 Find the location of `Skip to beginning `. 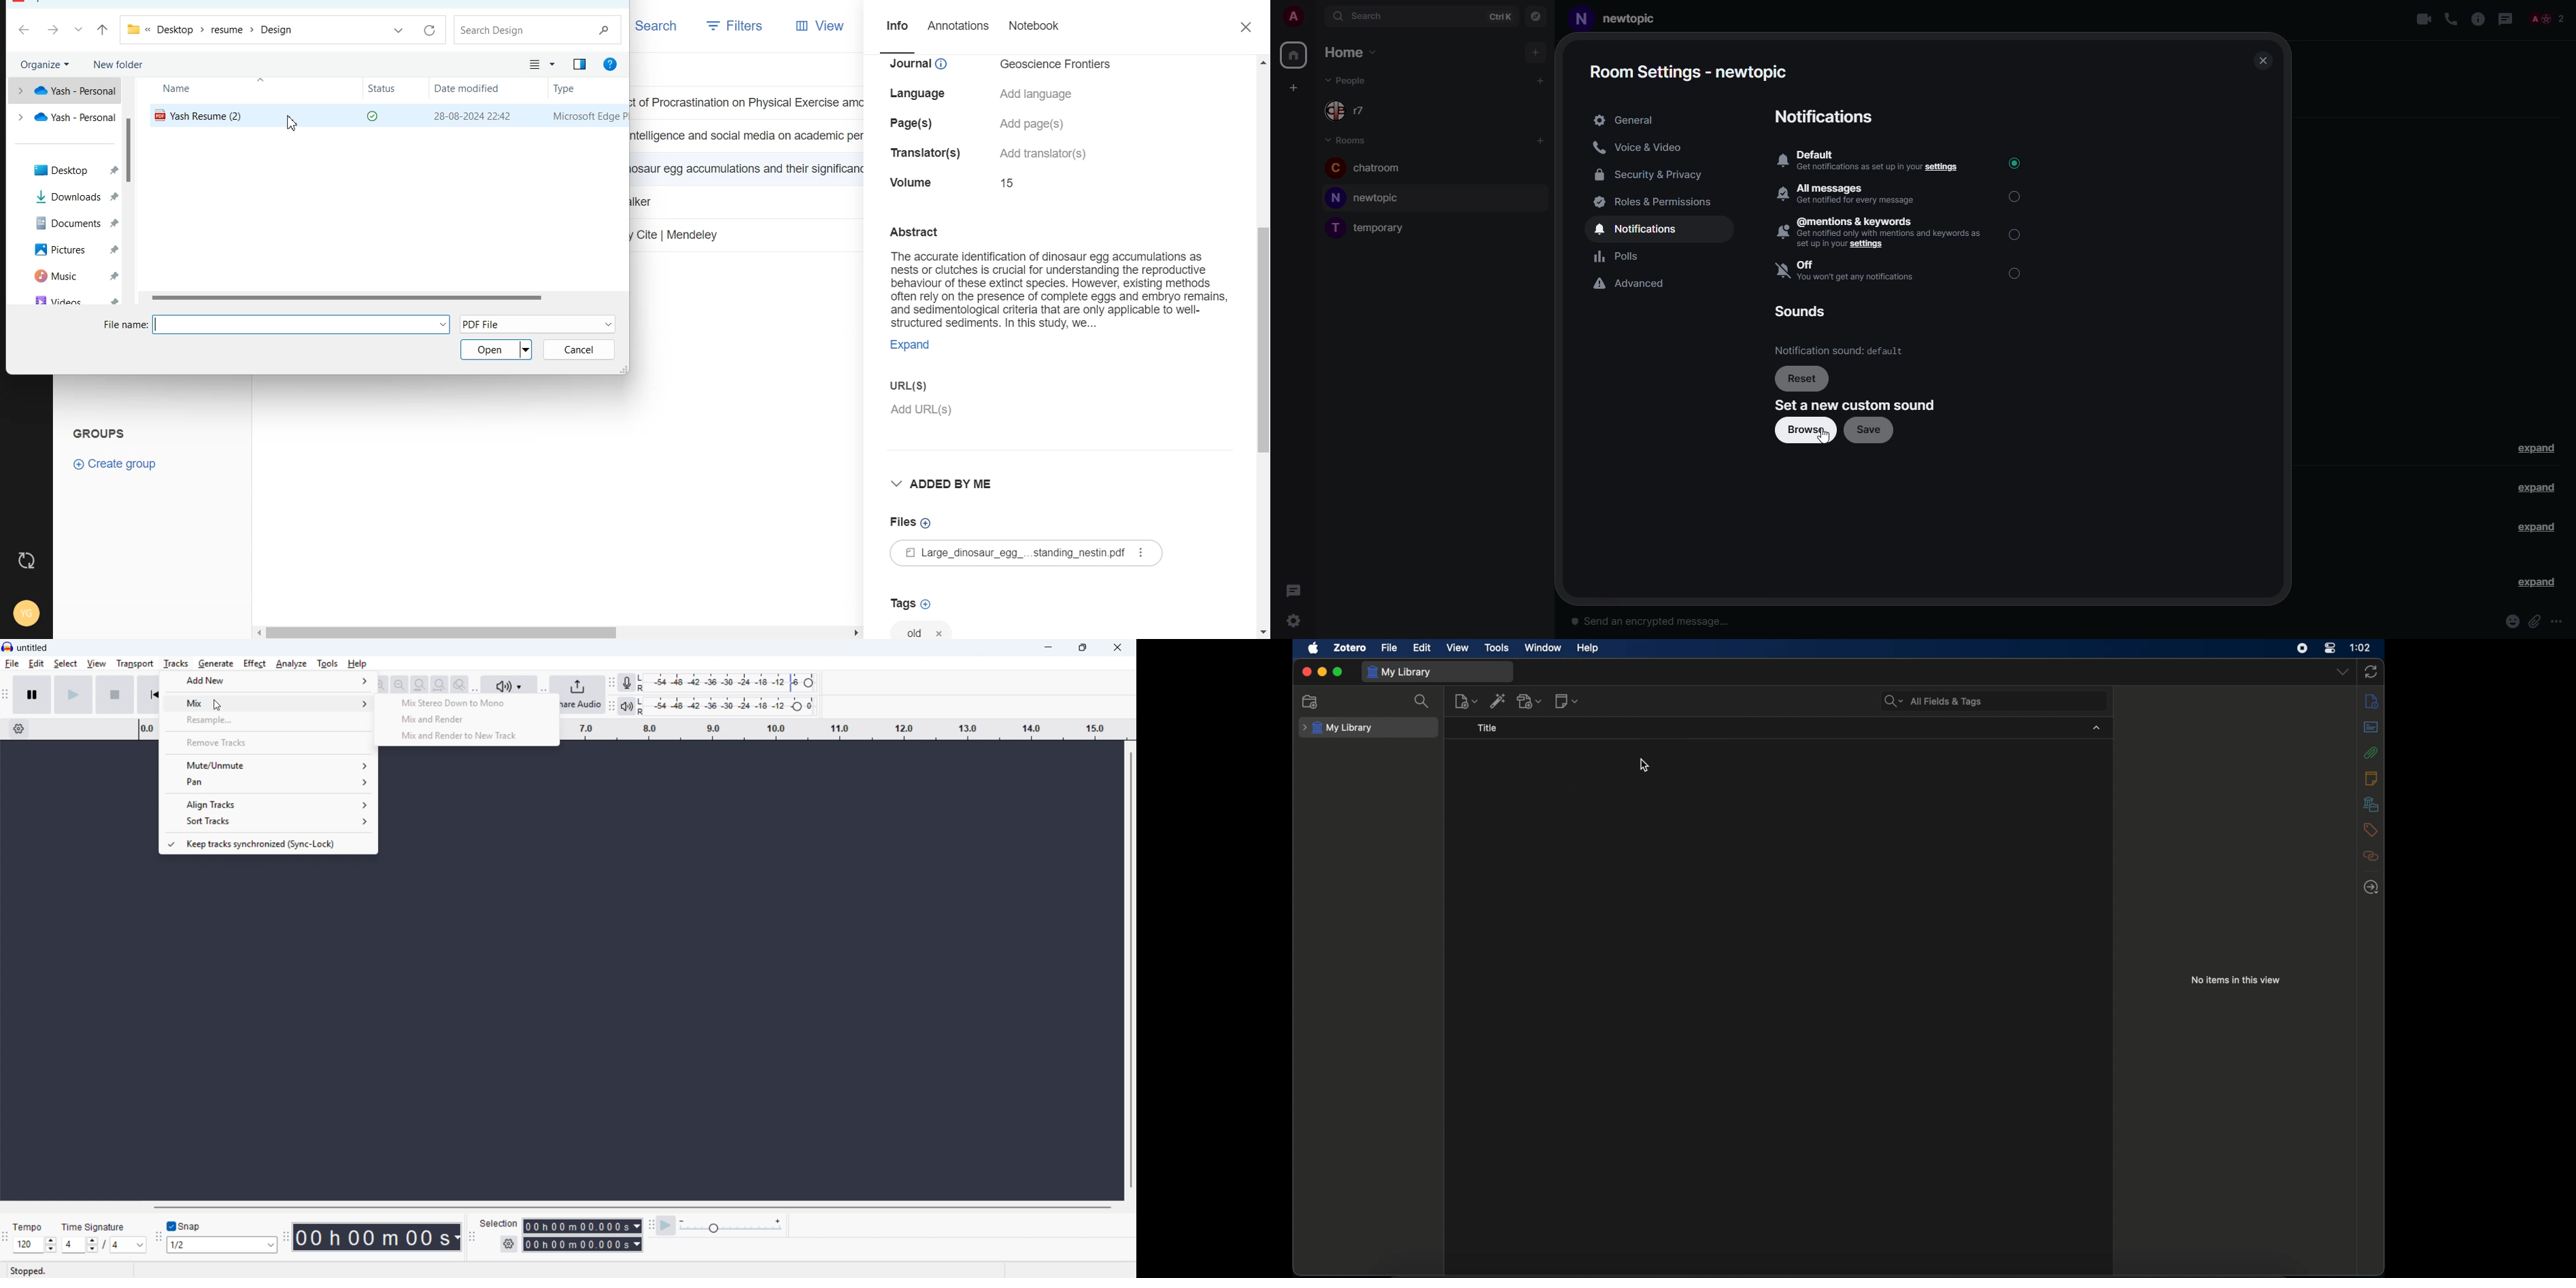

Skip to beginning  is located at coordinates (149, 695).